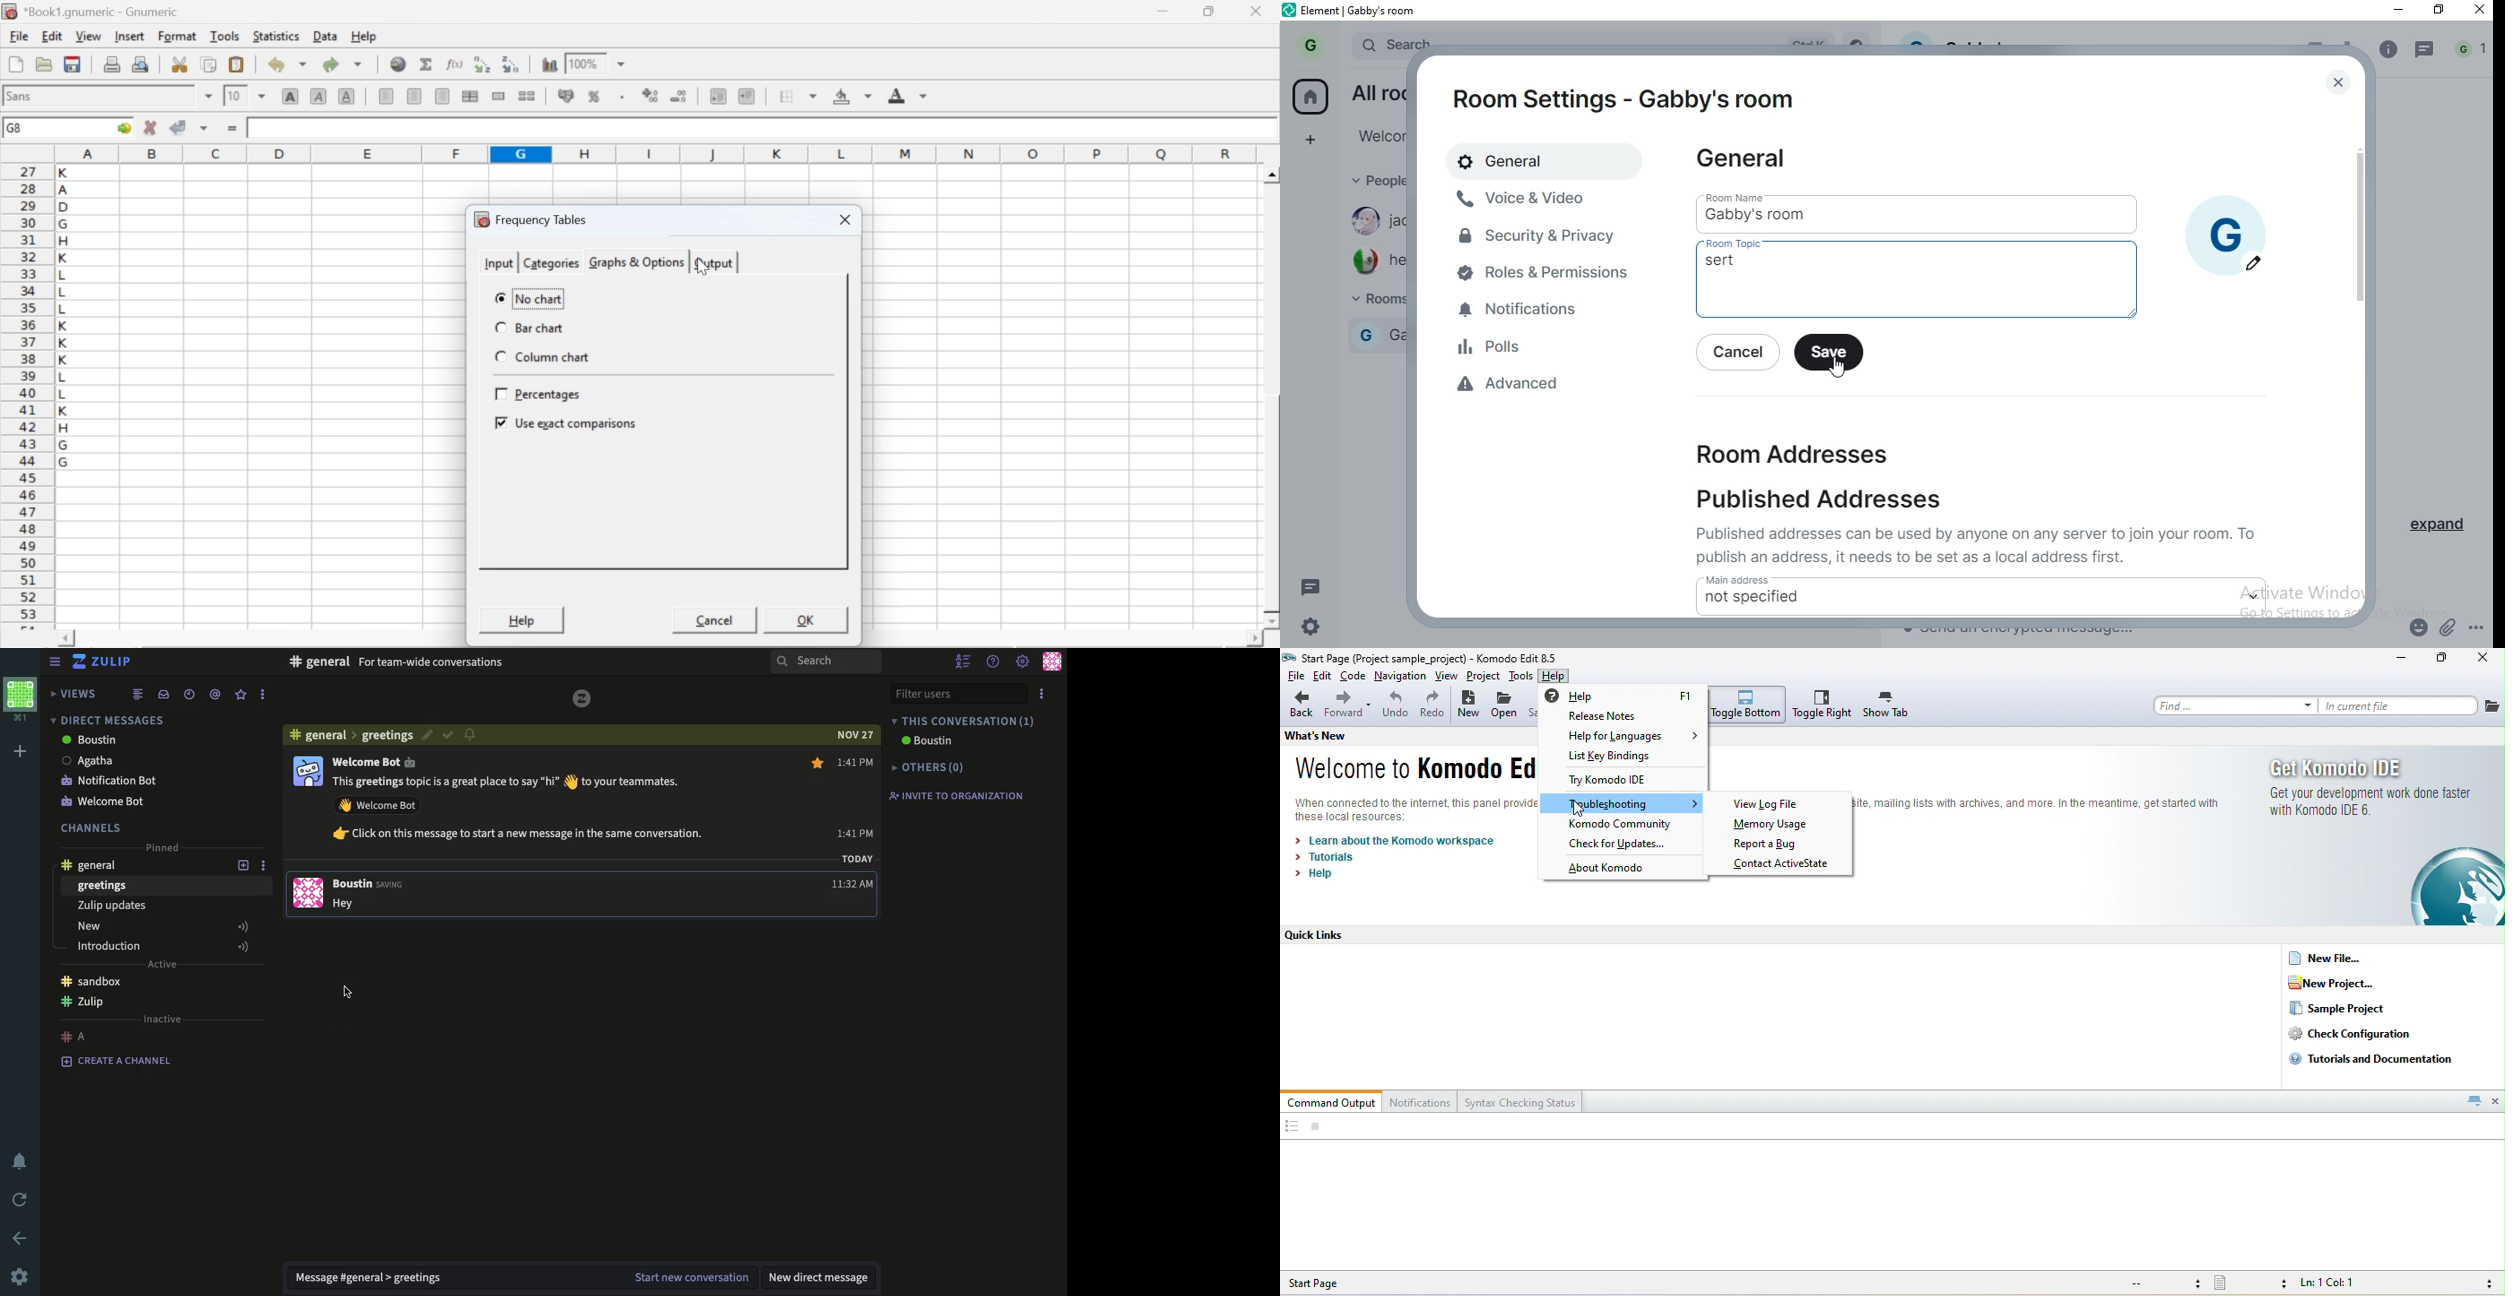 The height and width of the screenshot is (1316, 2520). What do you see at coordinates (268, 864) in the screenshot?
I see `options` at bounding box center [268, 864].